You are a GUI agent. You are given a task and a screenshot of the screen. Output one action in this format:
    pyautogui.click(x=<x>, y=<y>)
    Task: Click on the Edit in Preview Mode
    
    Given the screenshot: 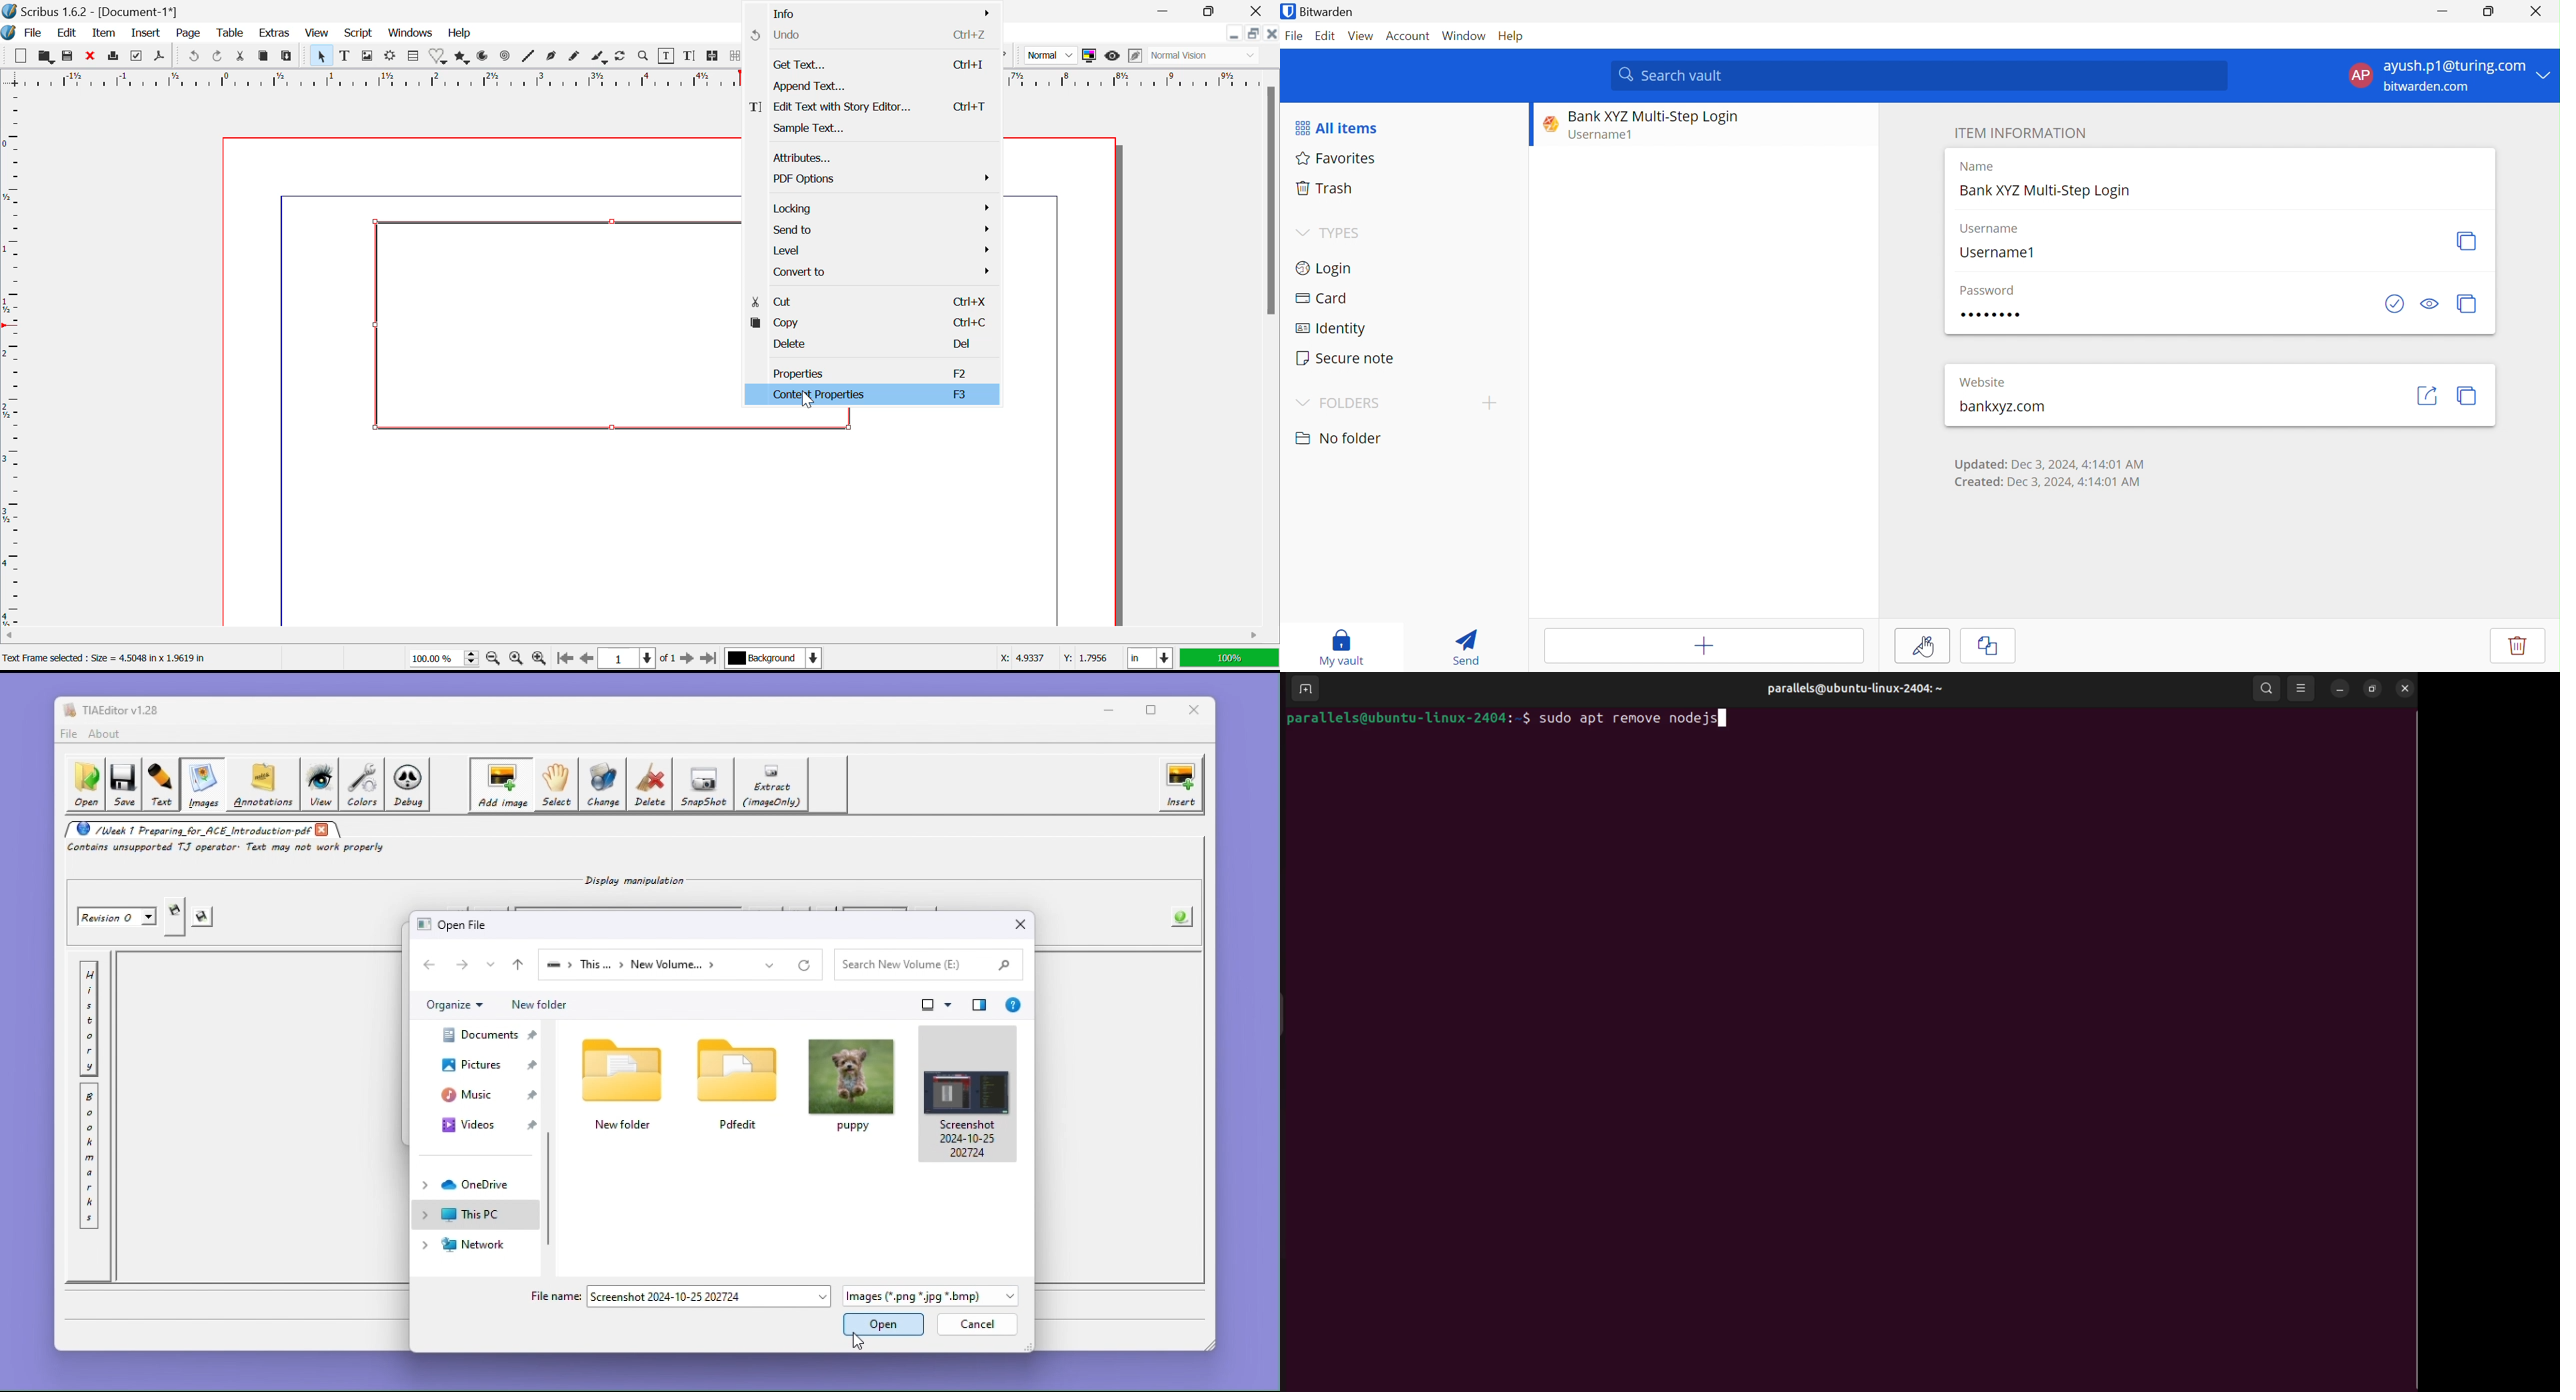 What is the action you would take?
    pyautogui.click(x=1135, y=57)
    